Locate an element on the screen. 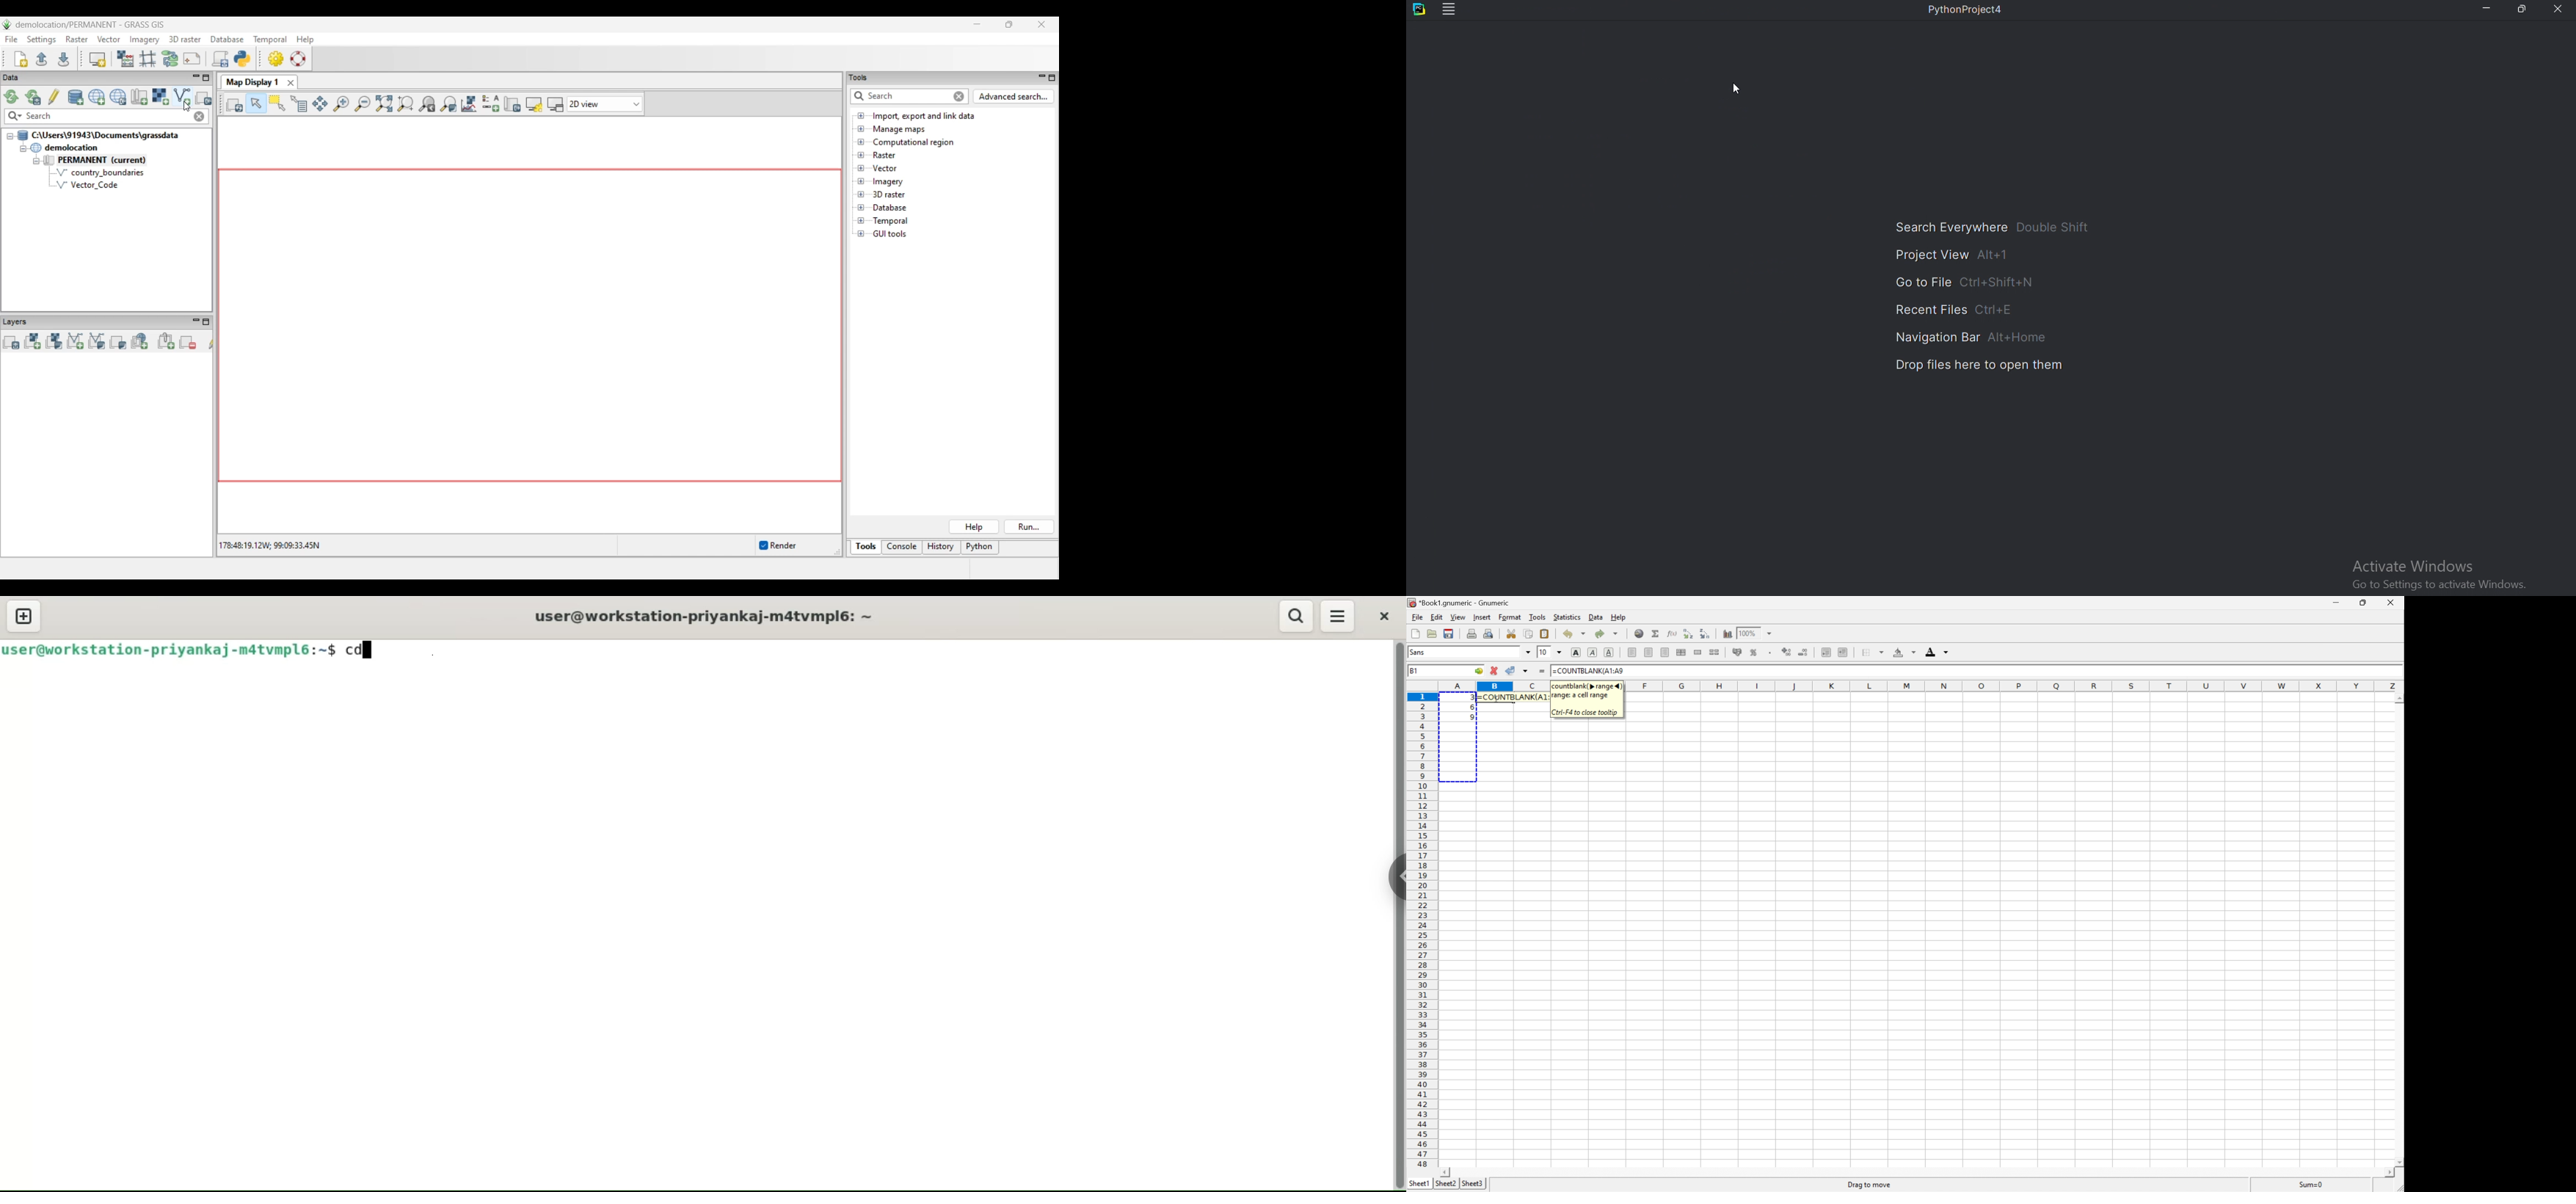  Minimize is located at coordinates (2335, 602).